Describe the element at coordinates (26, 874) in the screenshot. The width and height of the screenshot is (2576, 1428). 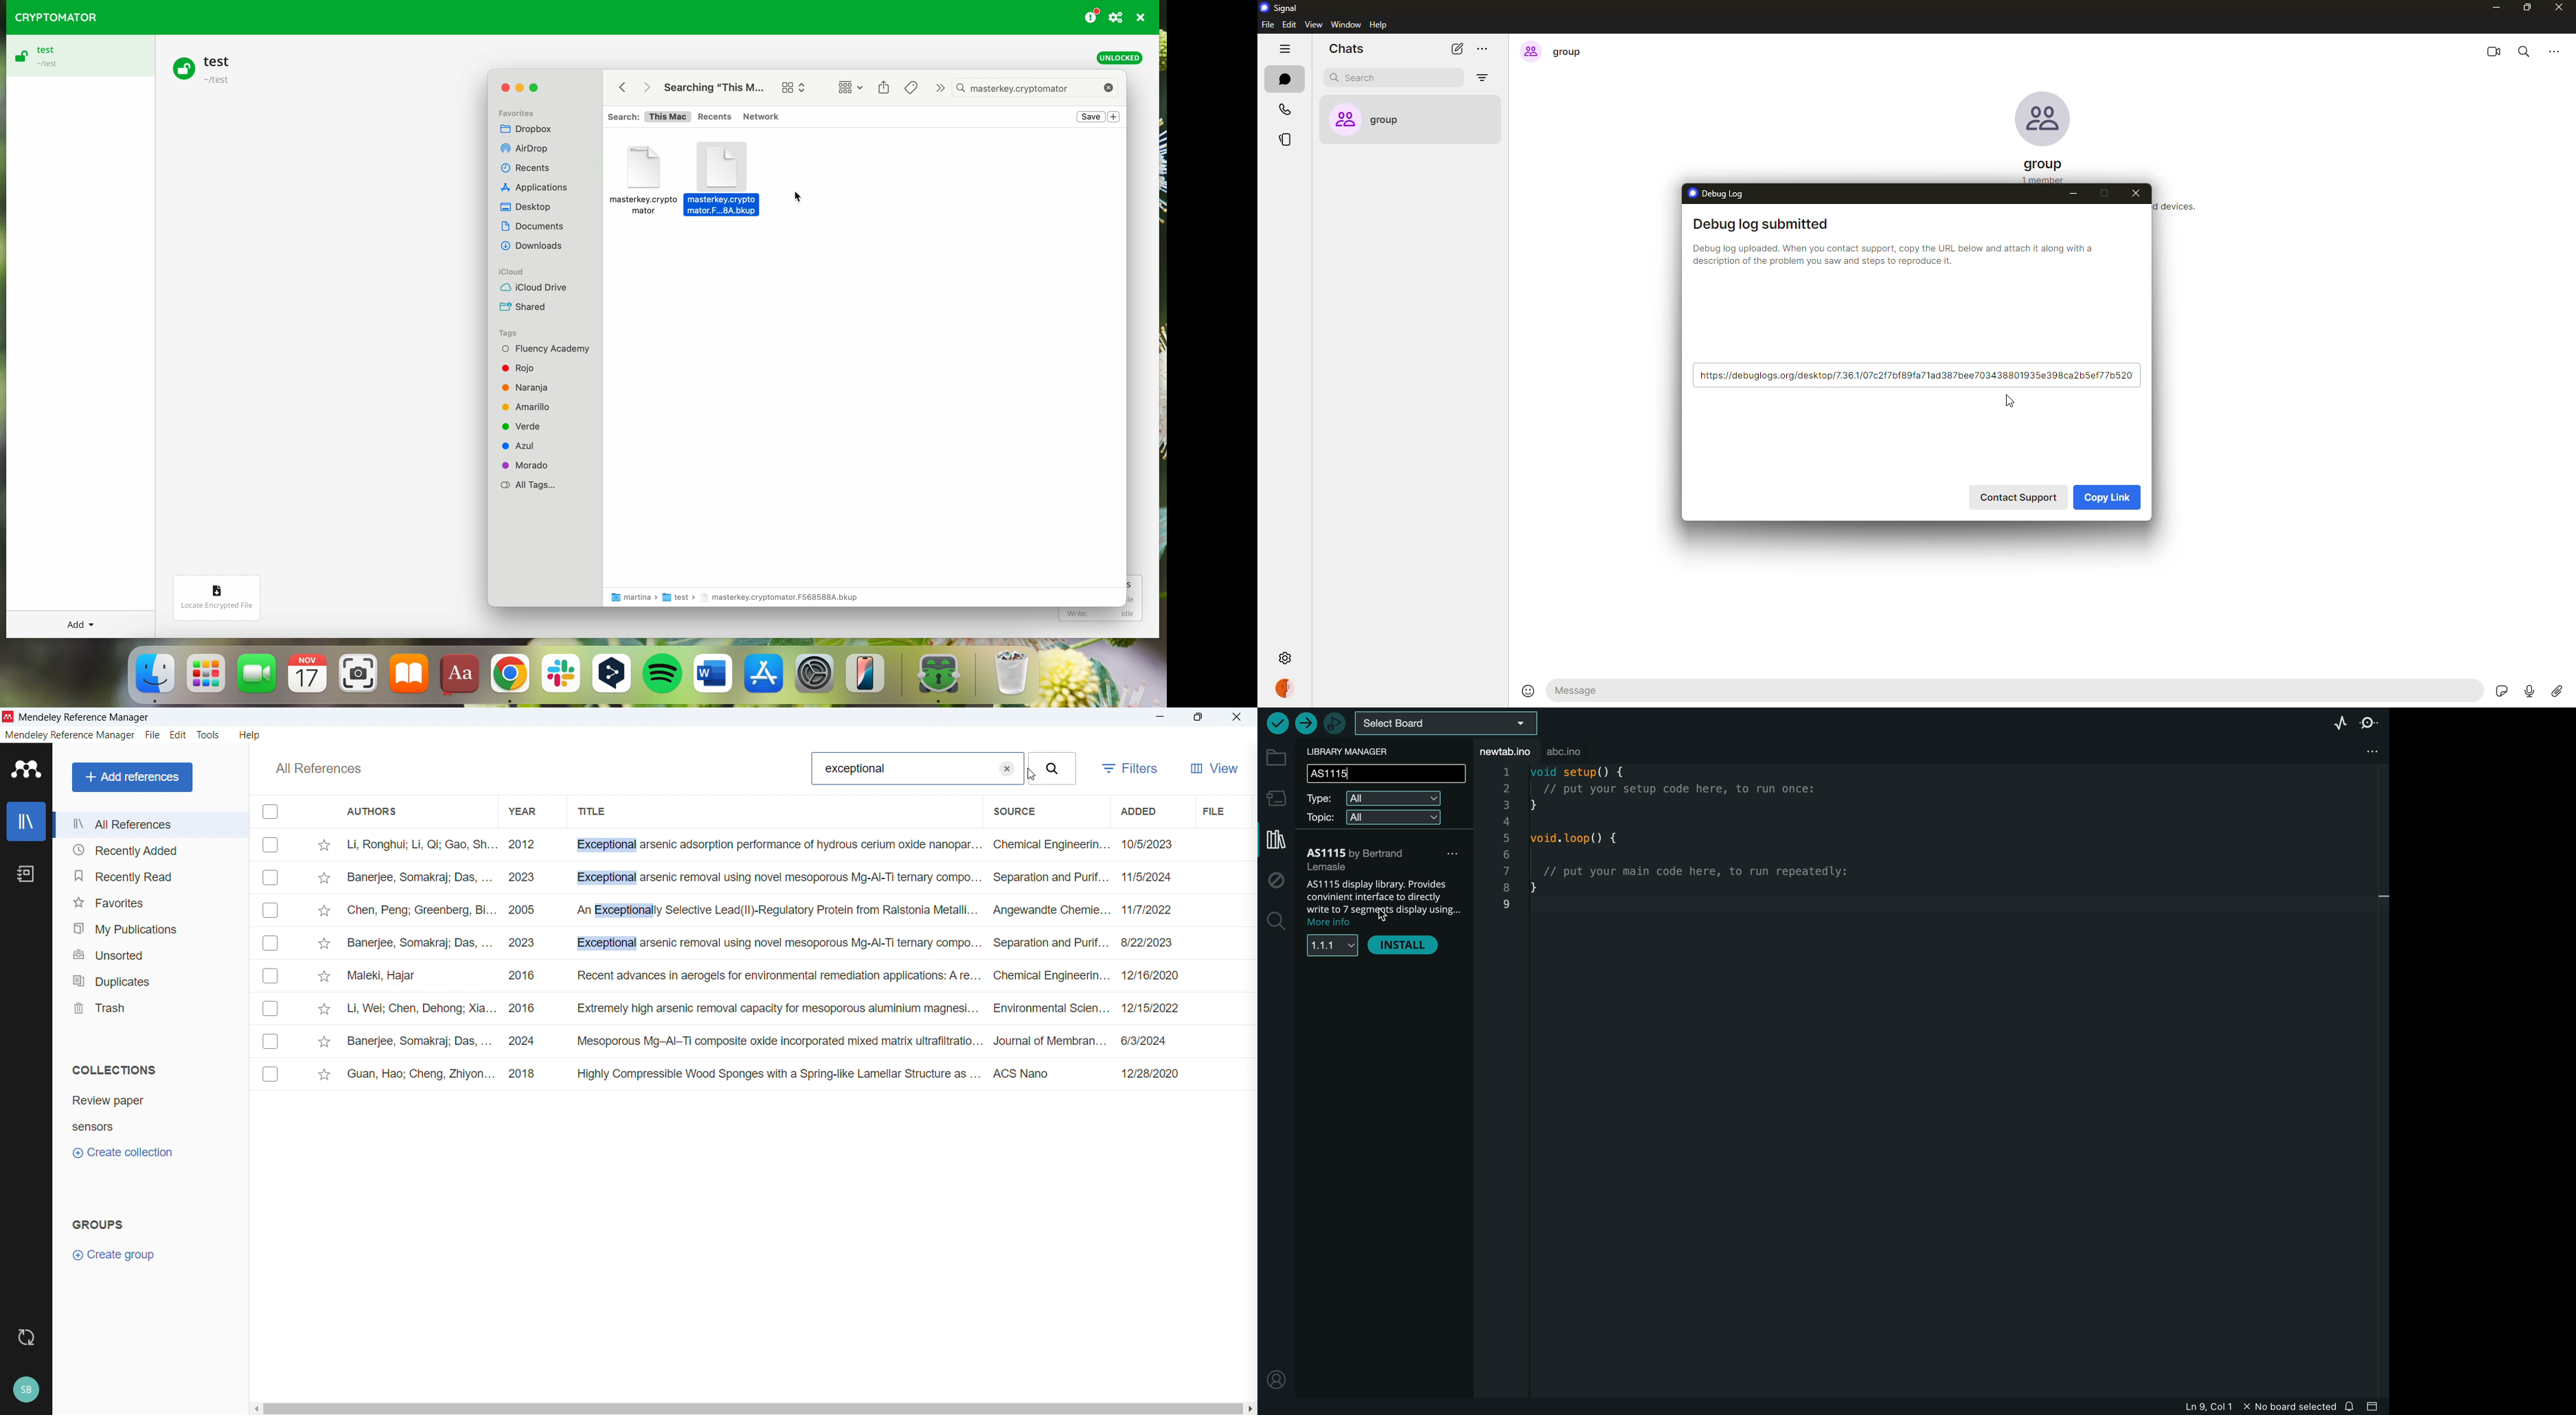
I see `notebook` at that location.